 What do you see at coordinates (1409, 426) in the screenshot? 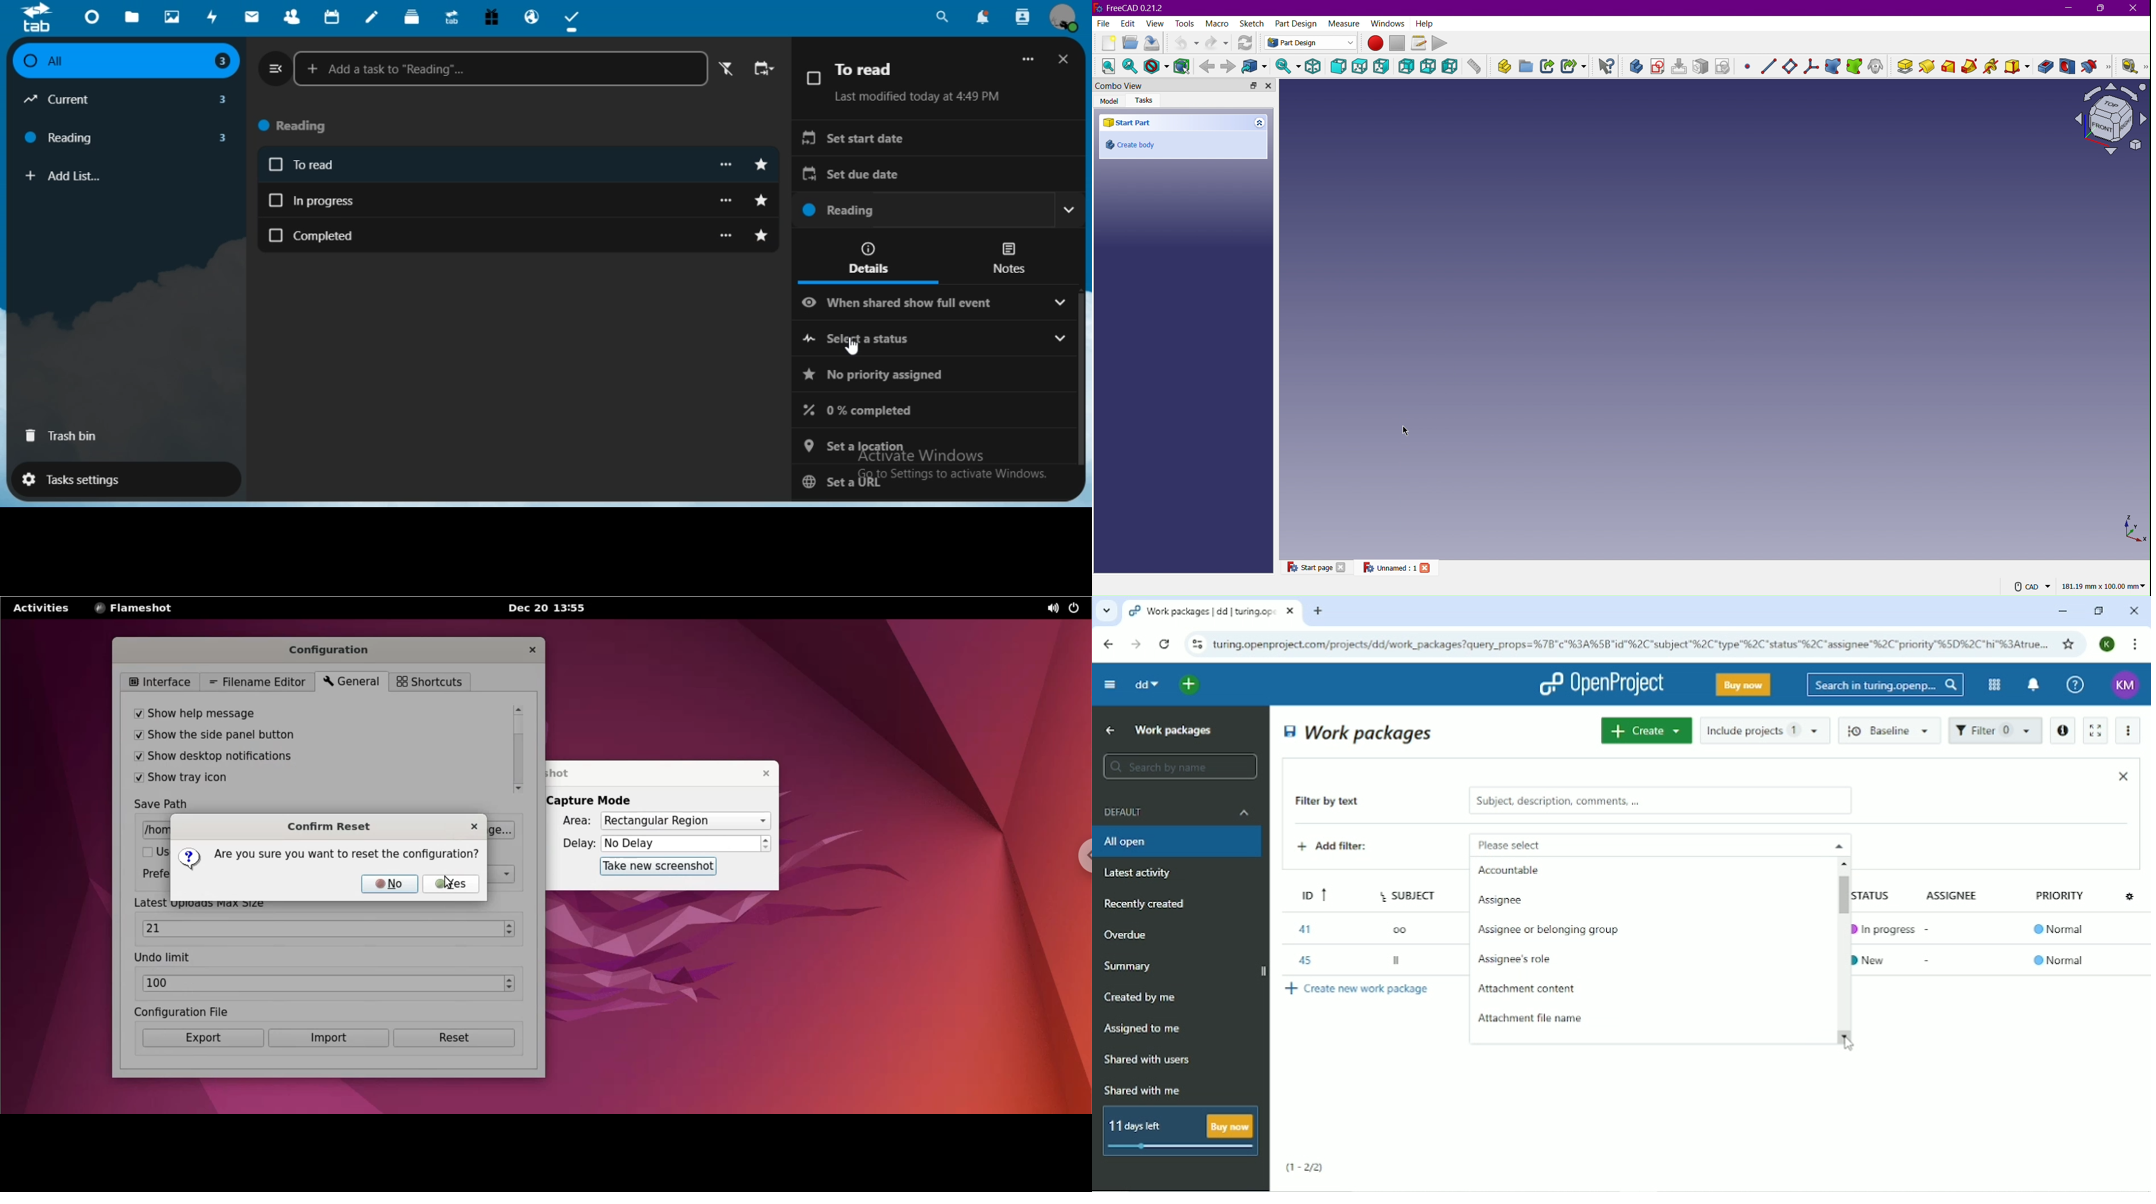
I see `Cursor` at bounding box center [1409, 426].